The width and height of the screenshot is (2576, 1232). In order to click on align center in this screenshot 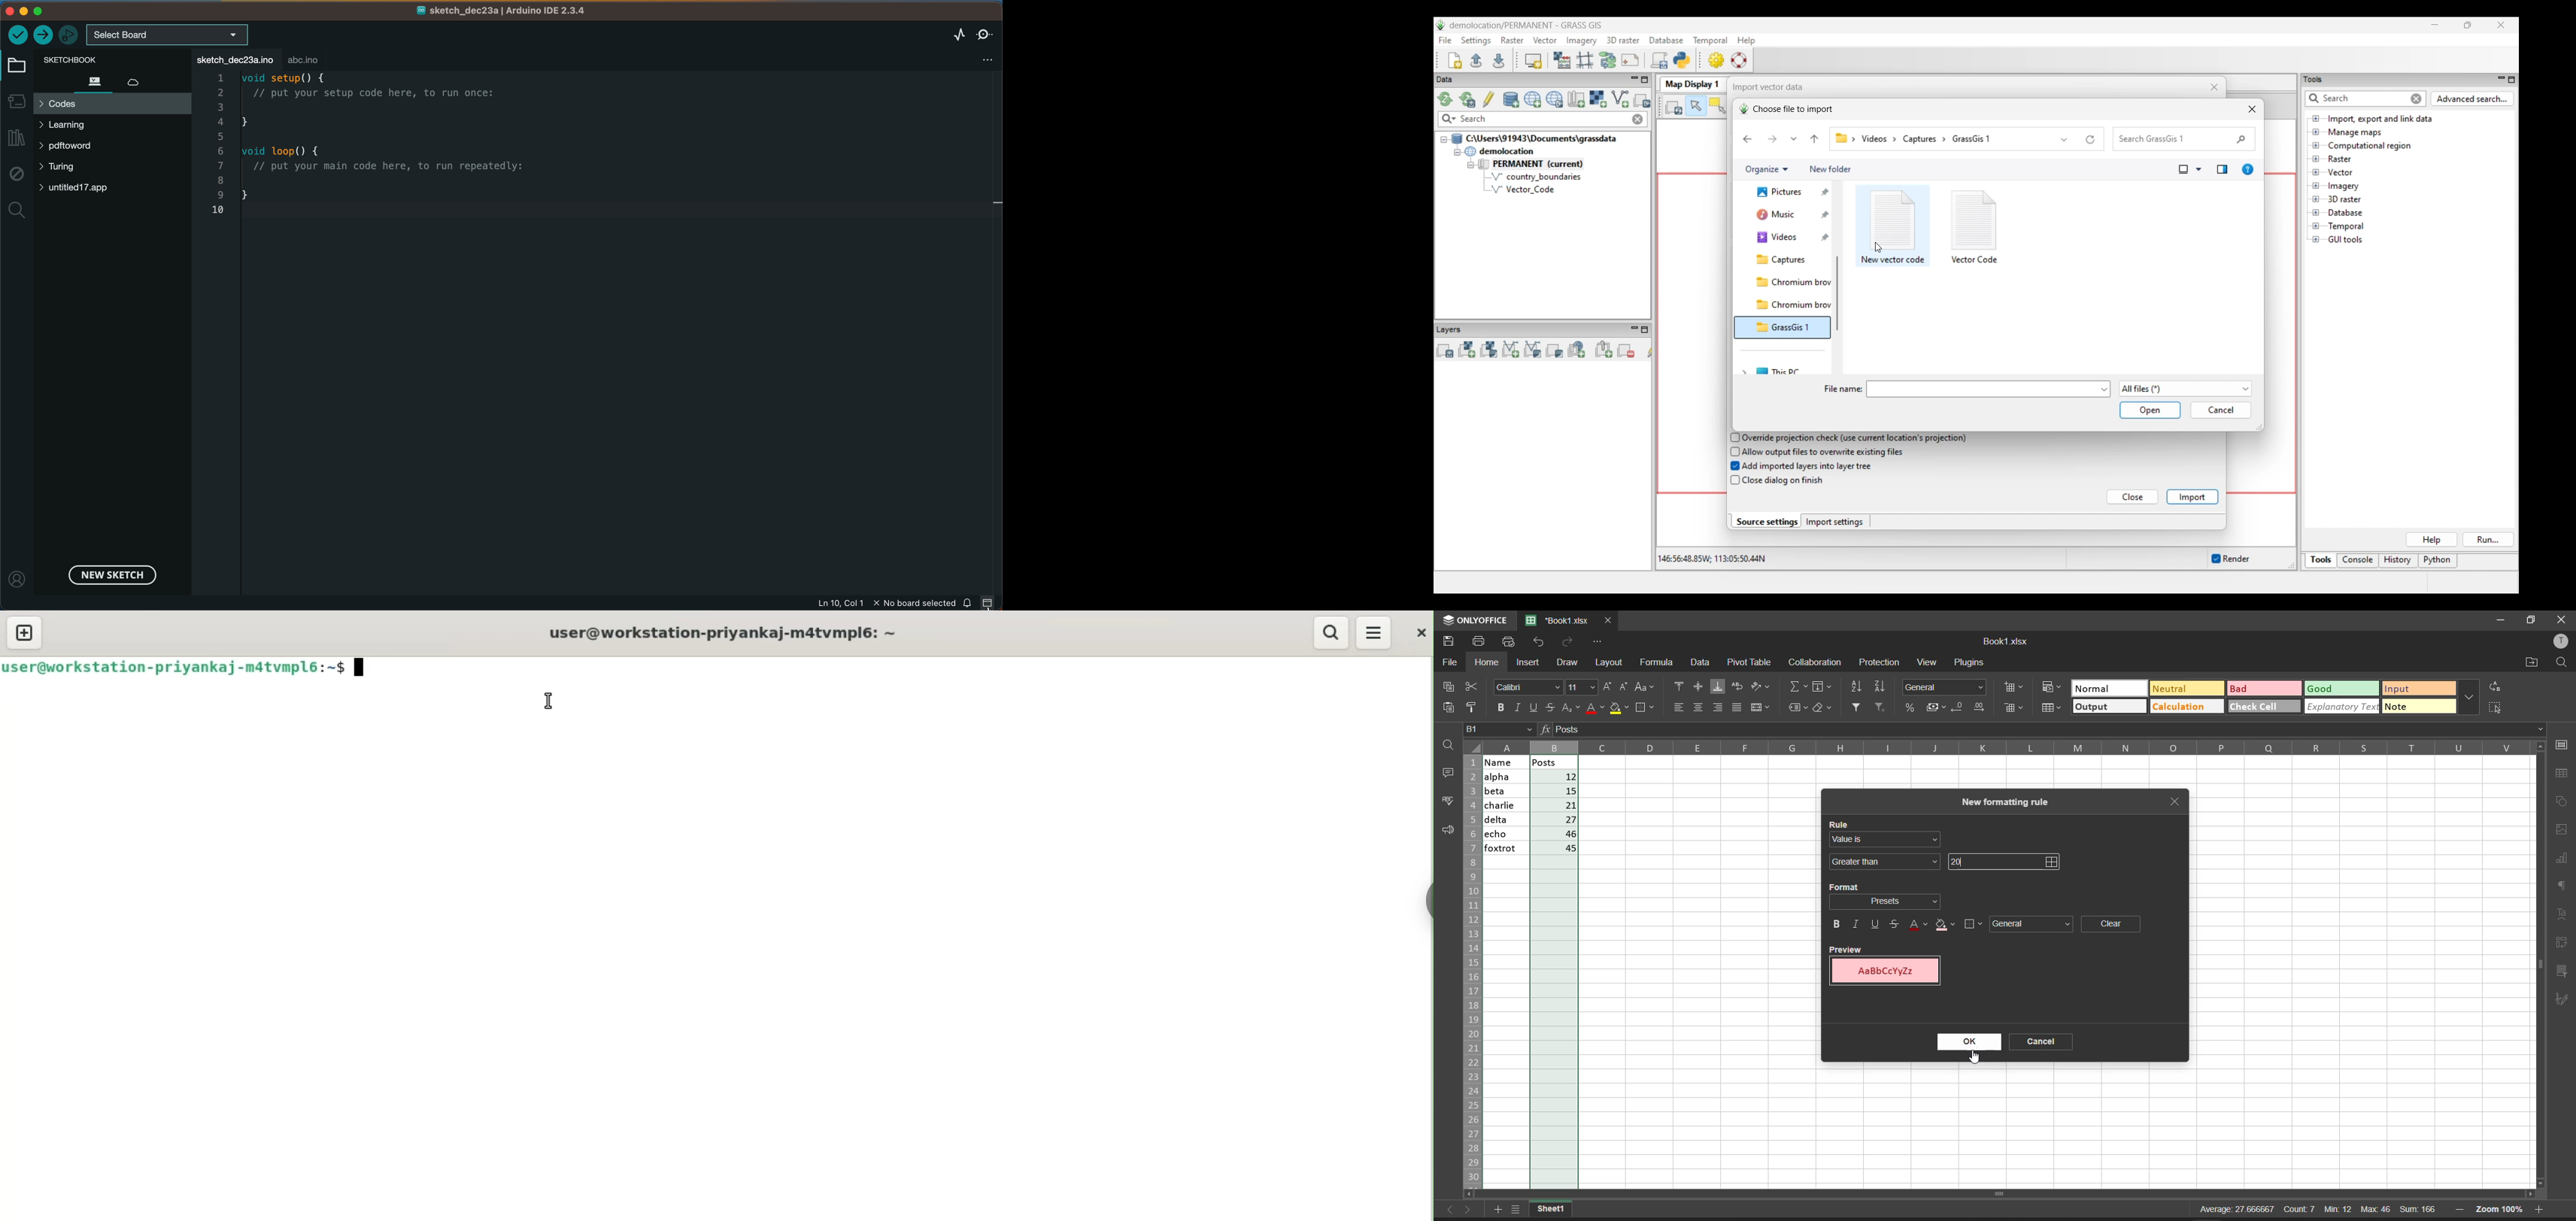, I will do `click(1698, 708)`.